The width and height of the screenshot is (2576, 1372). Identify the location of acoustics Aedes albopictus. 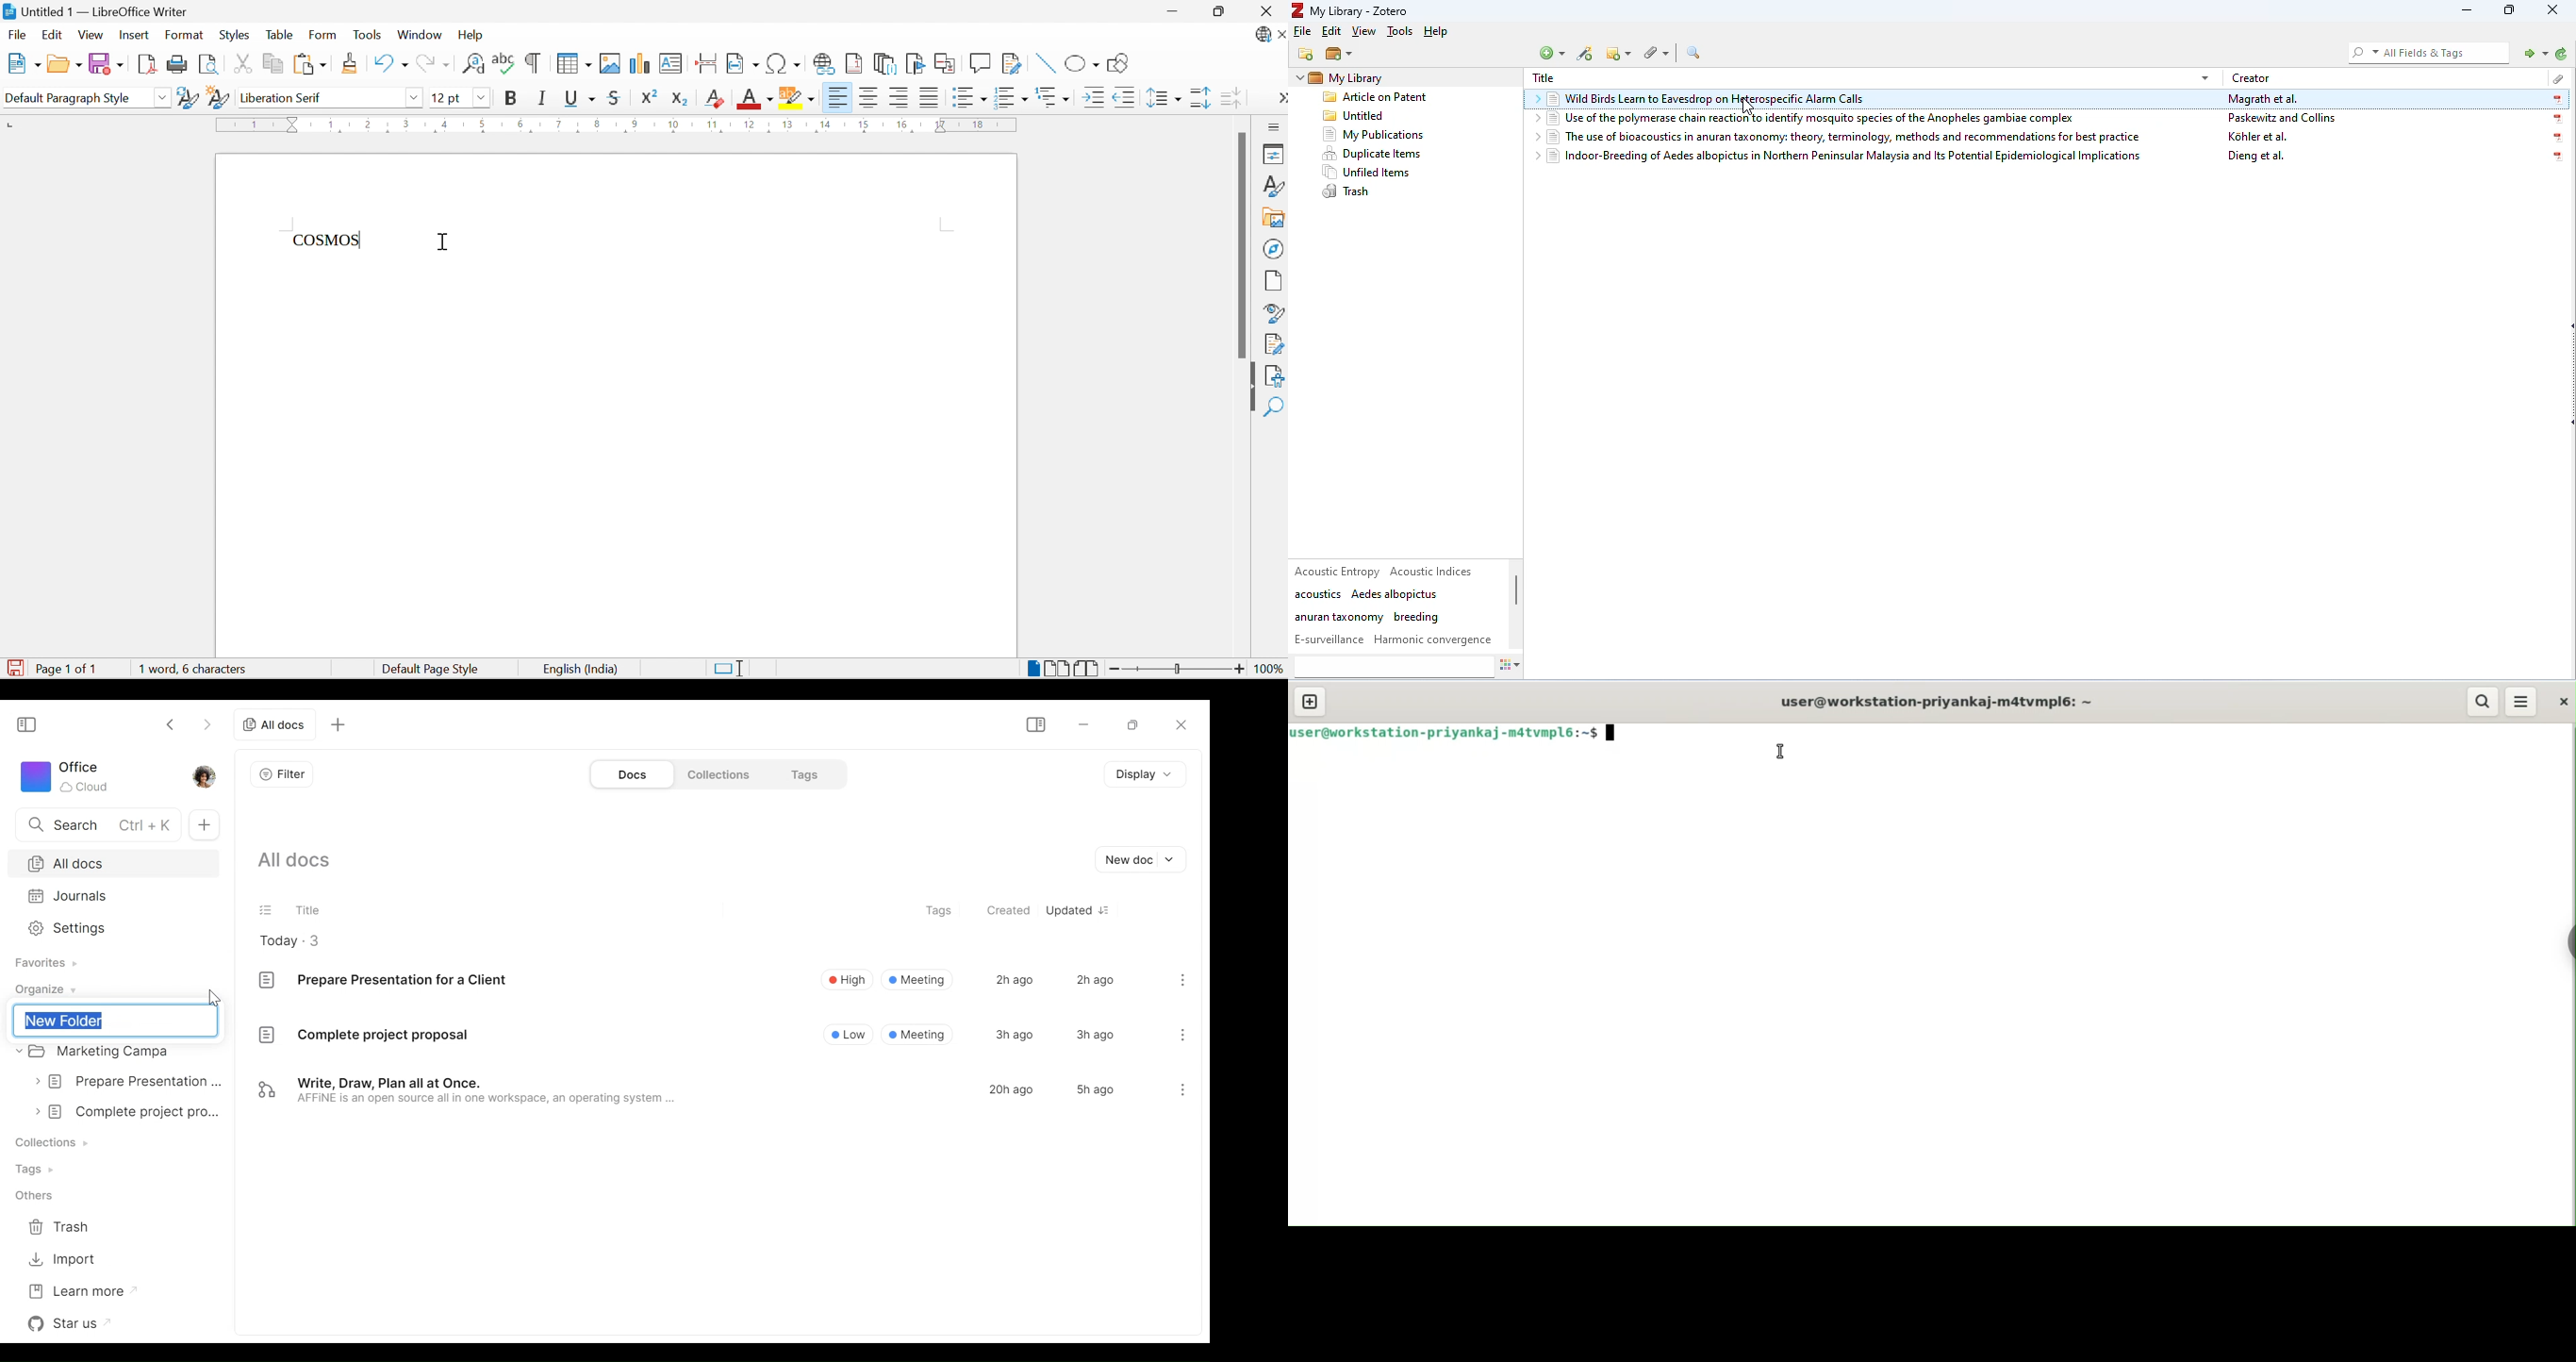
(1367, 594).